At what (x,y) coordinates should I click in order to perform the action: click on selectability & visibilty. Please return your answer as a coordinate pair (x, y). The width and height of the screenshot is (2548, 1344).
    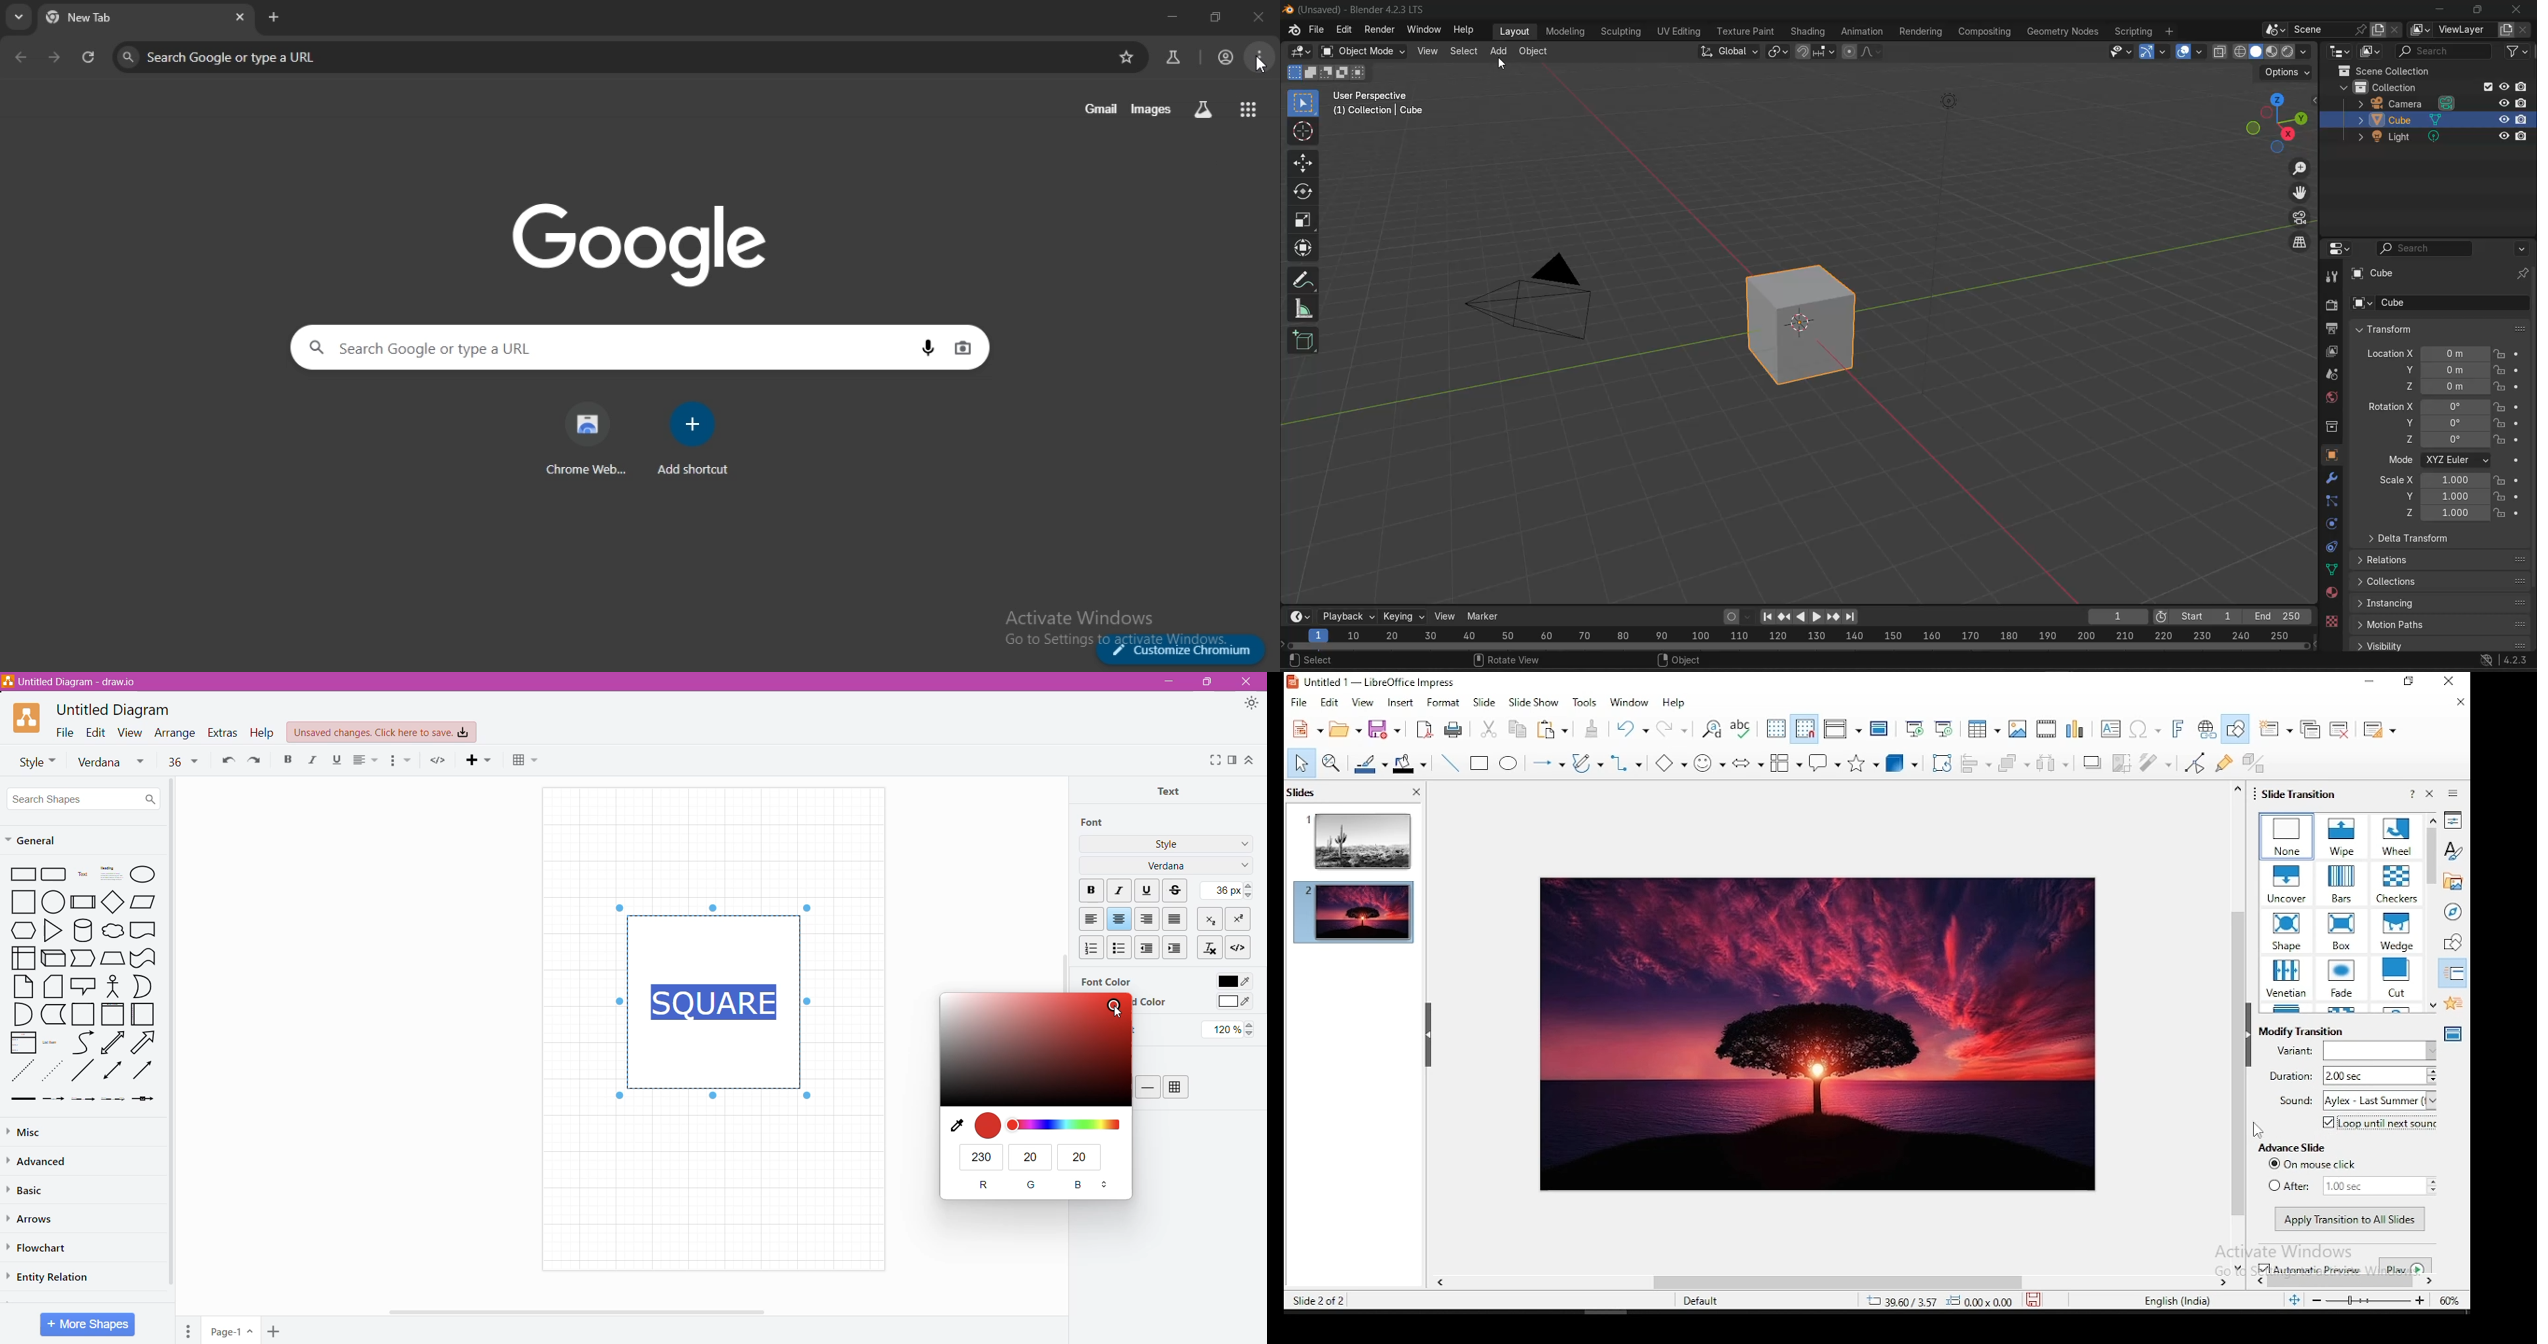
    Looking at the image, I should click on (2122, 52).